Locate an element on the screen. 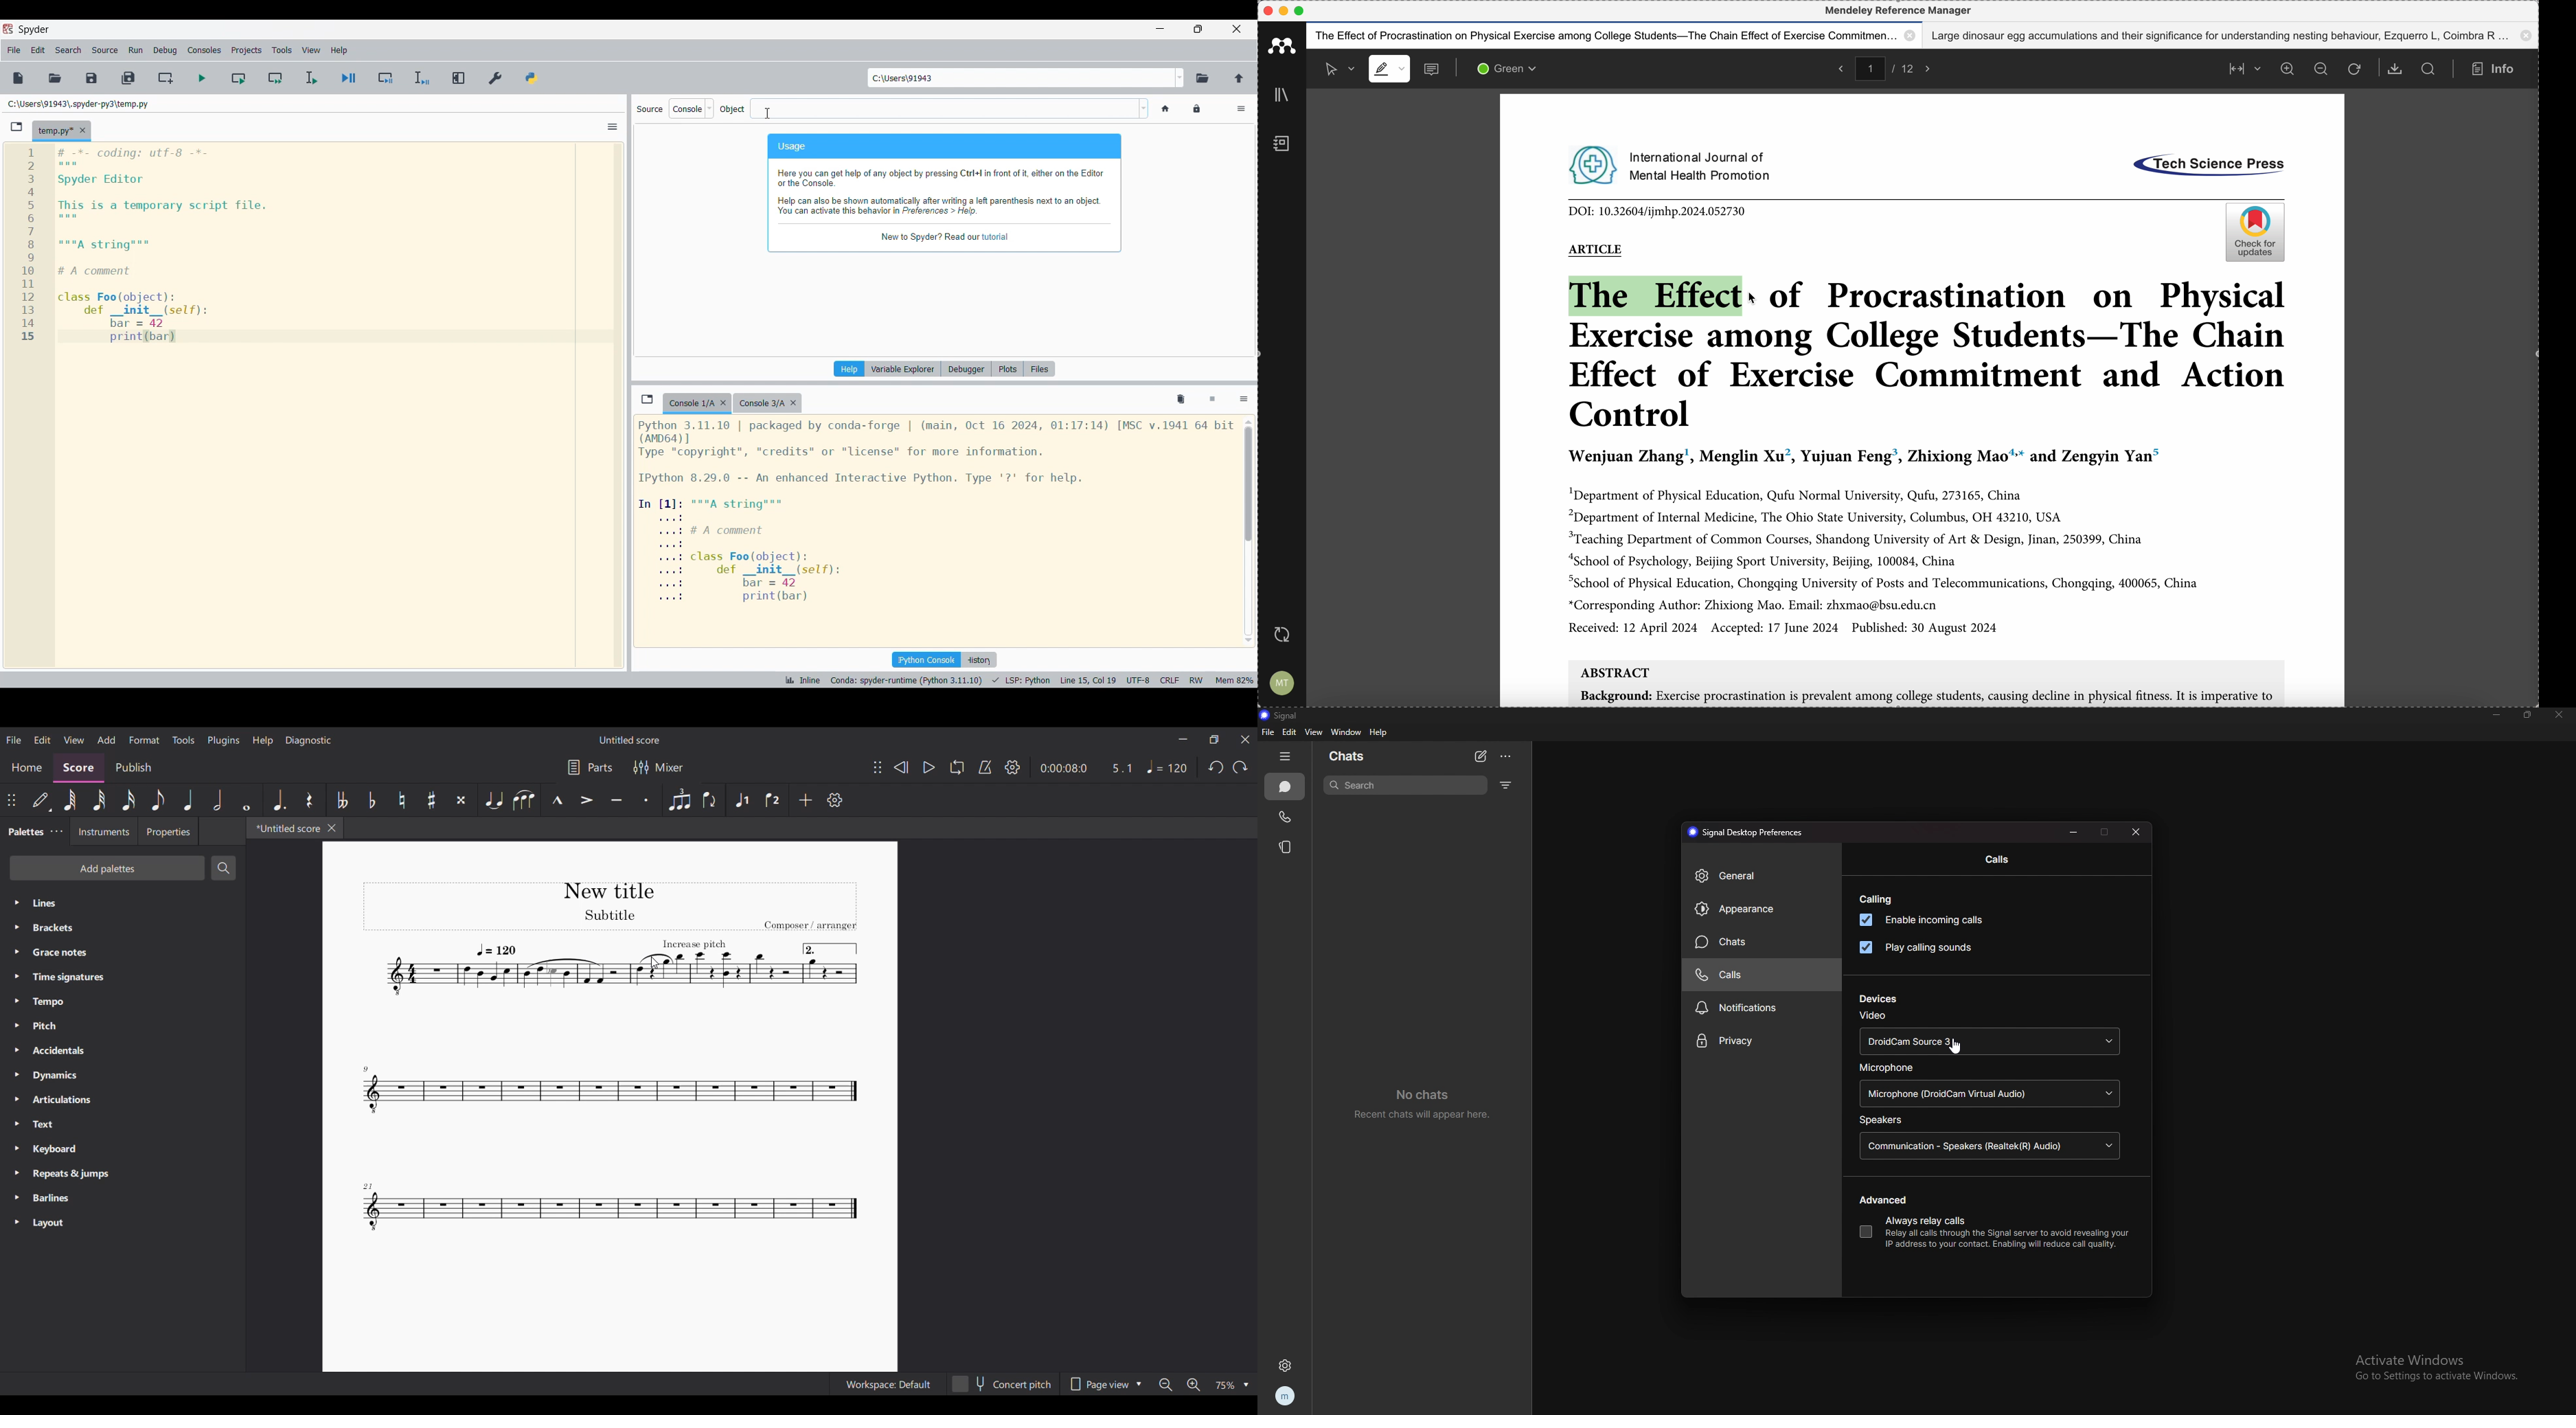 Image resolution: width=2576 pixels, height=1428 pixels. File menu is located at coordinates (14, 50).